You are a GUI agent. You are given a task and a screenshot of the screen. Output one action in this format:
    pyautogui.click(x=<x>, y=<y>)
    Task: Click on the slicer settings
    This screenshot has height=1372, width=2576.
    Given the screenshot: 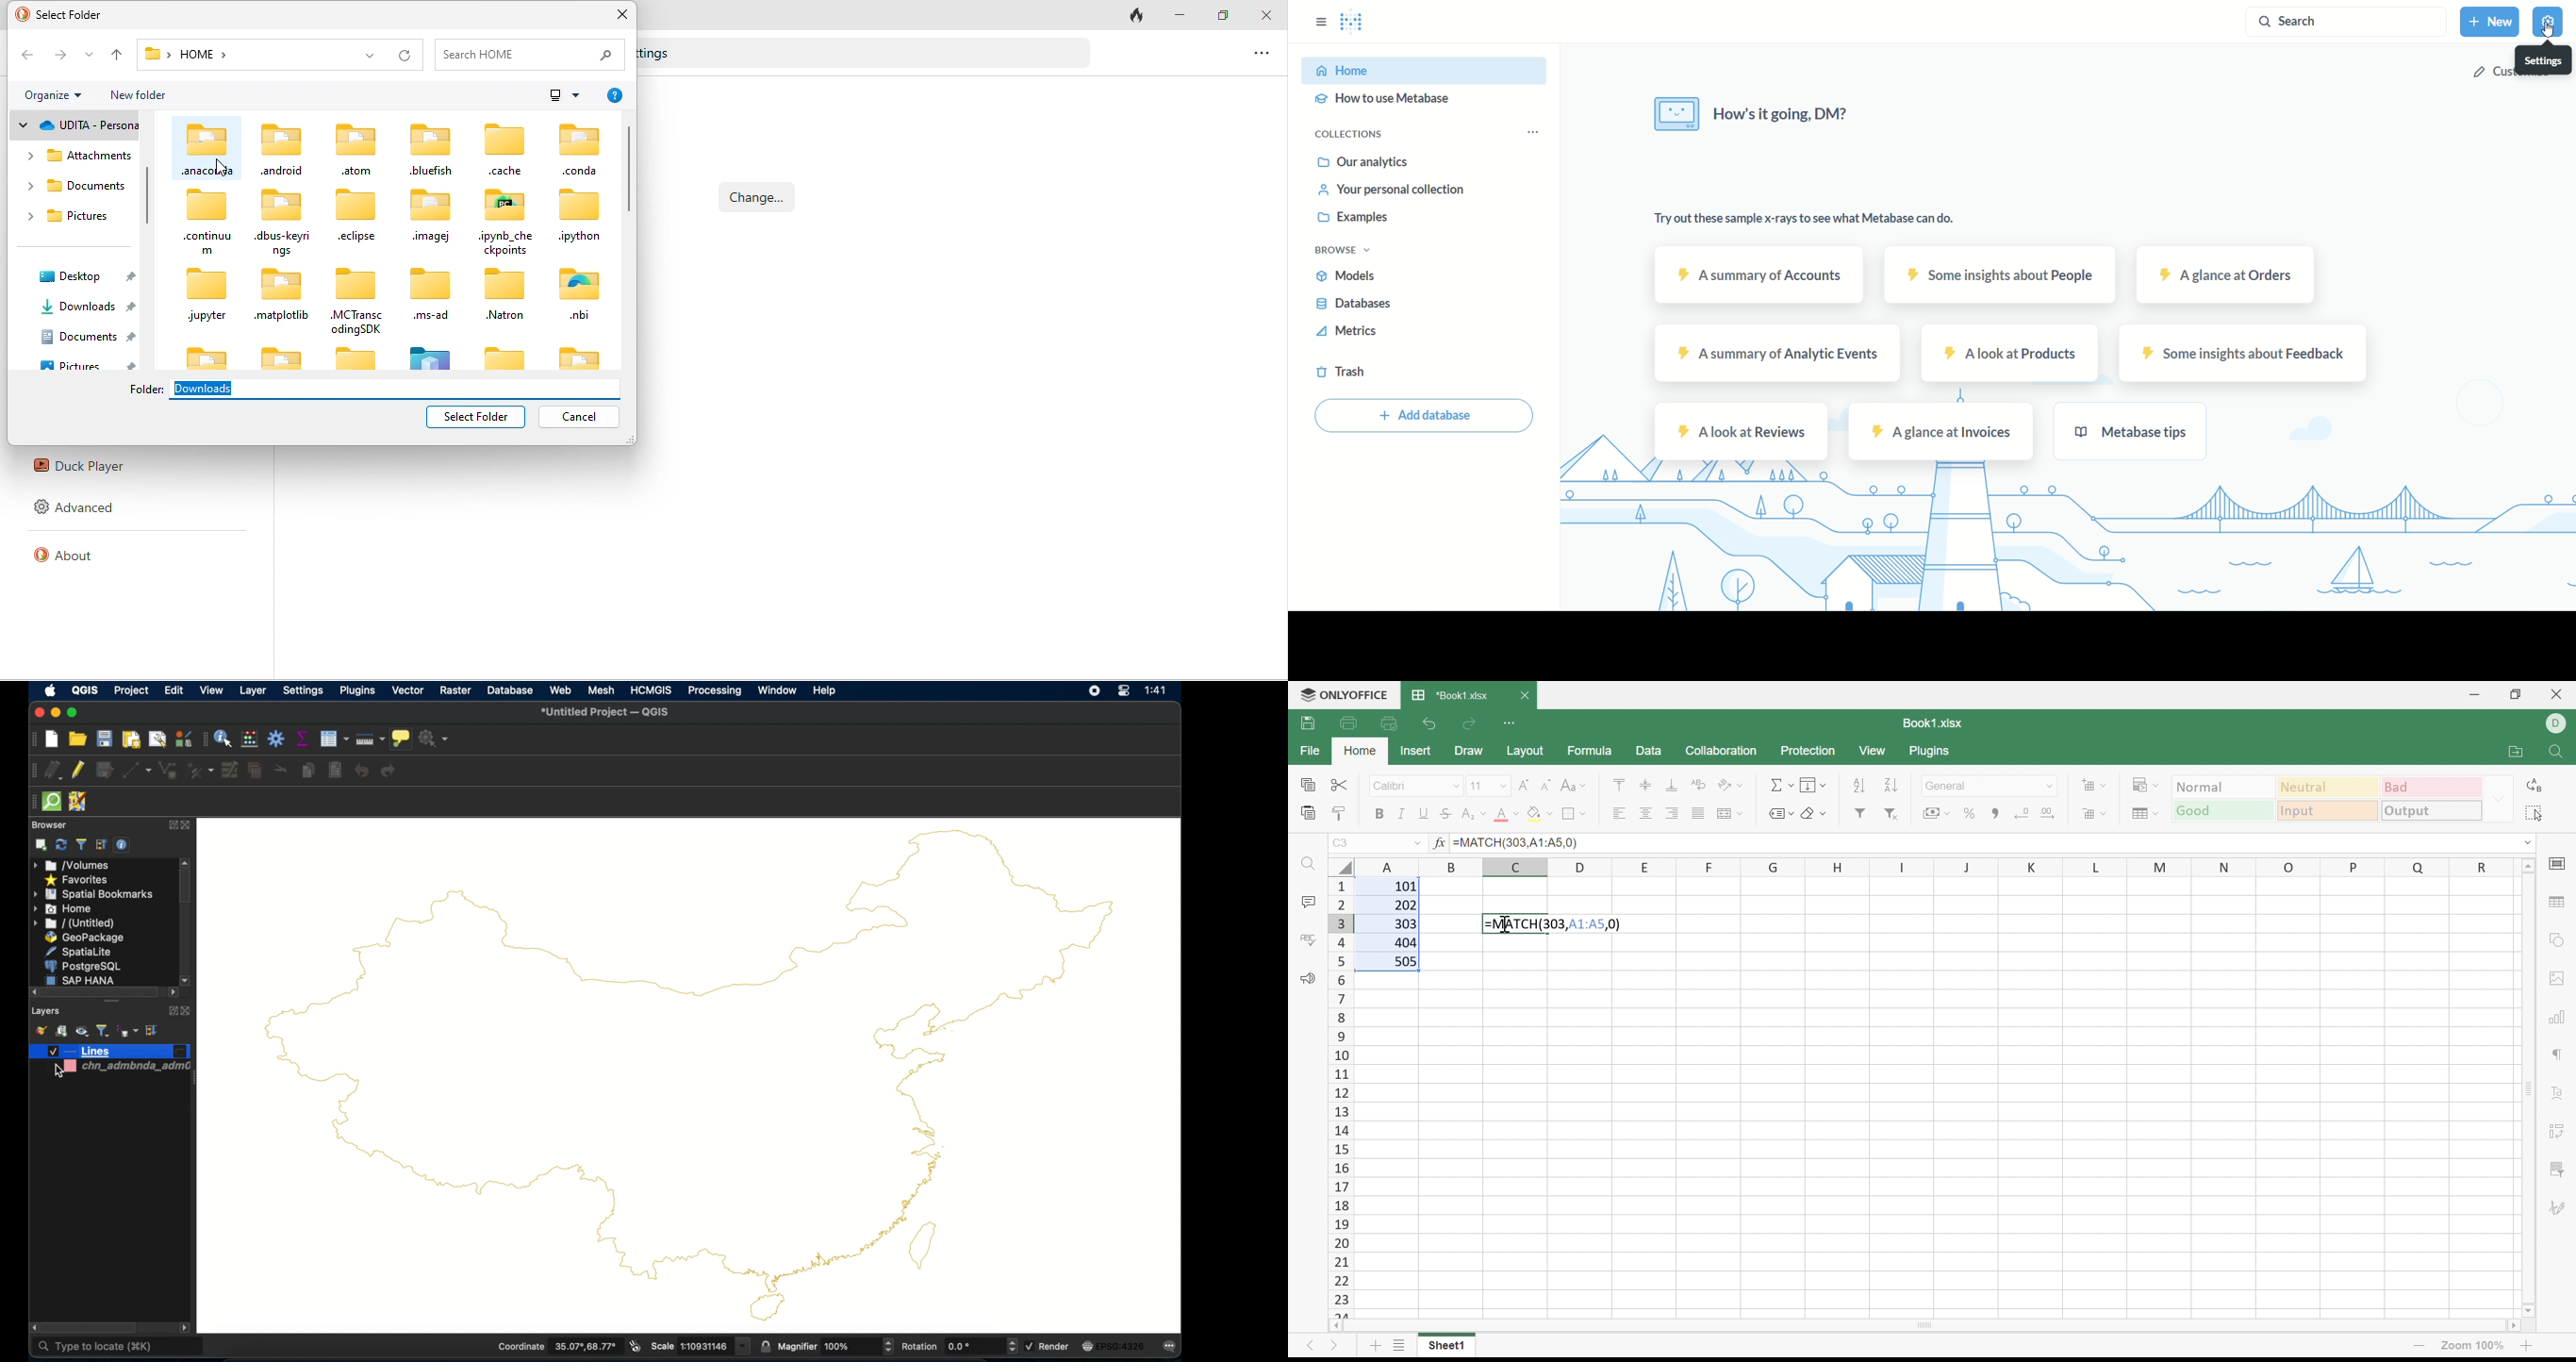 What is the action you would take?
    pyautogui.click(x=2559, y=1169)
    